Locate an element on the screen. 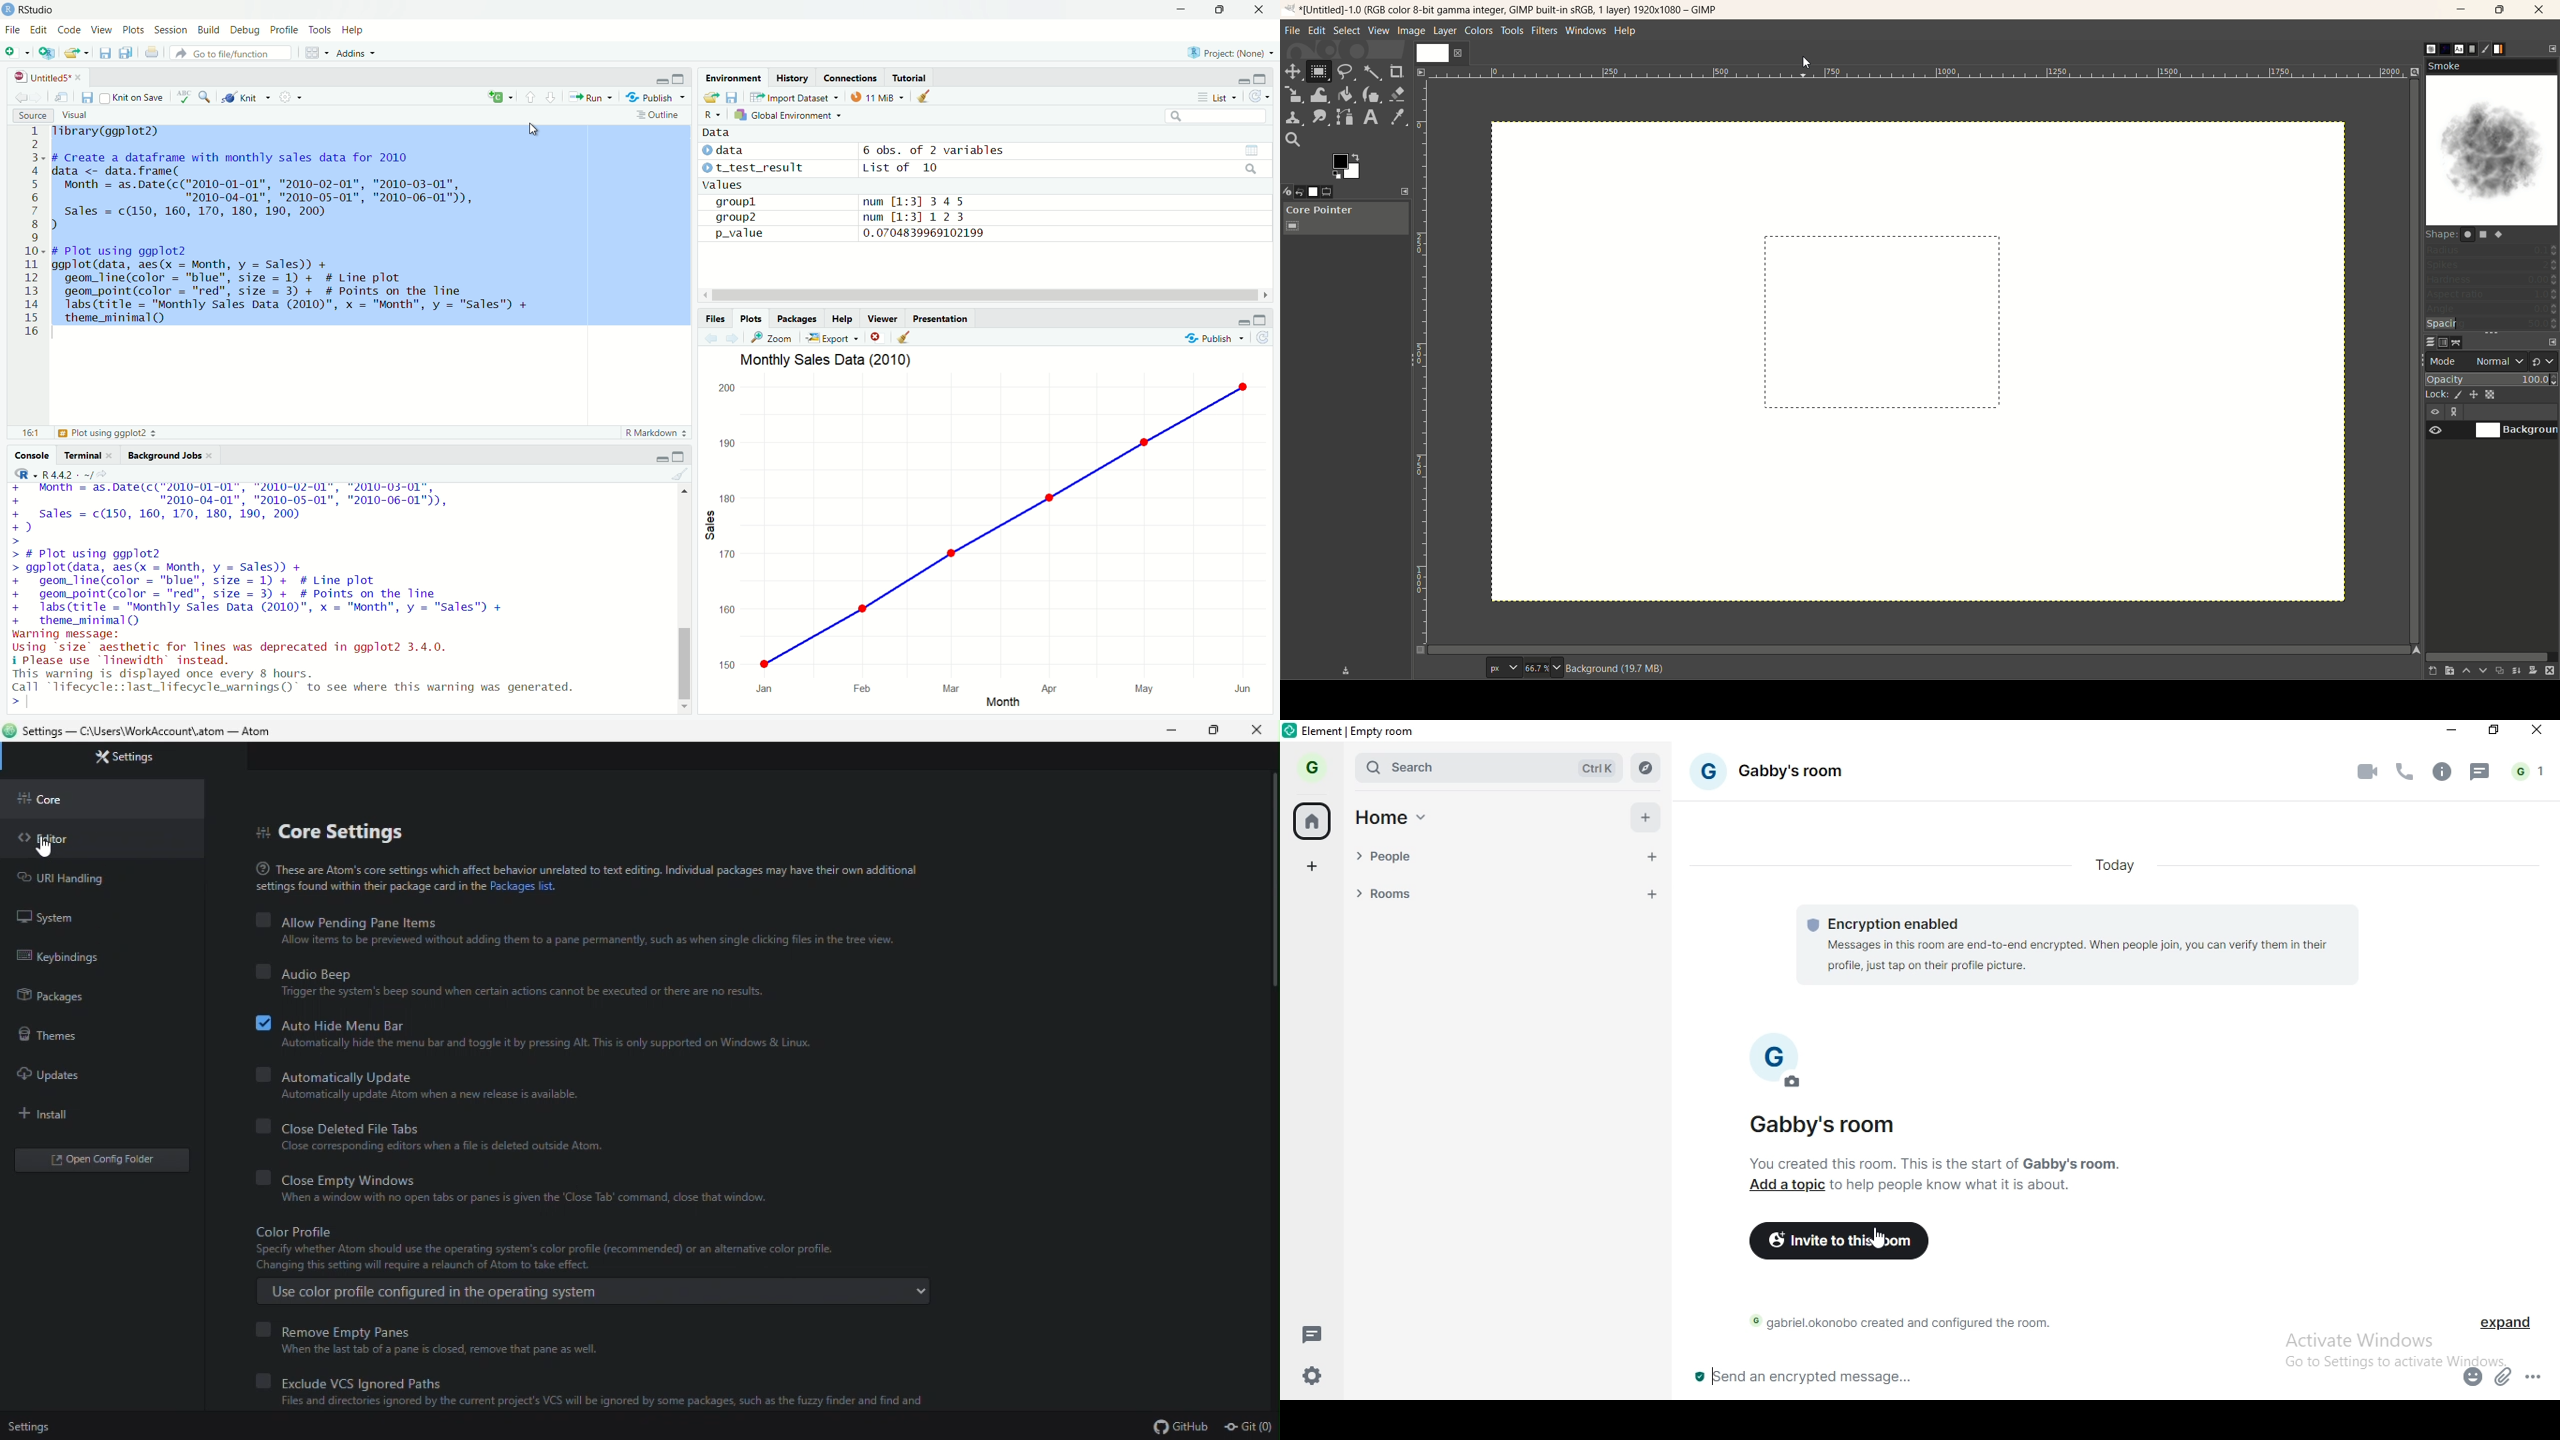  Values is located at coordinates (723, 185).